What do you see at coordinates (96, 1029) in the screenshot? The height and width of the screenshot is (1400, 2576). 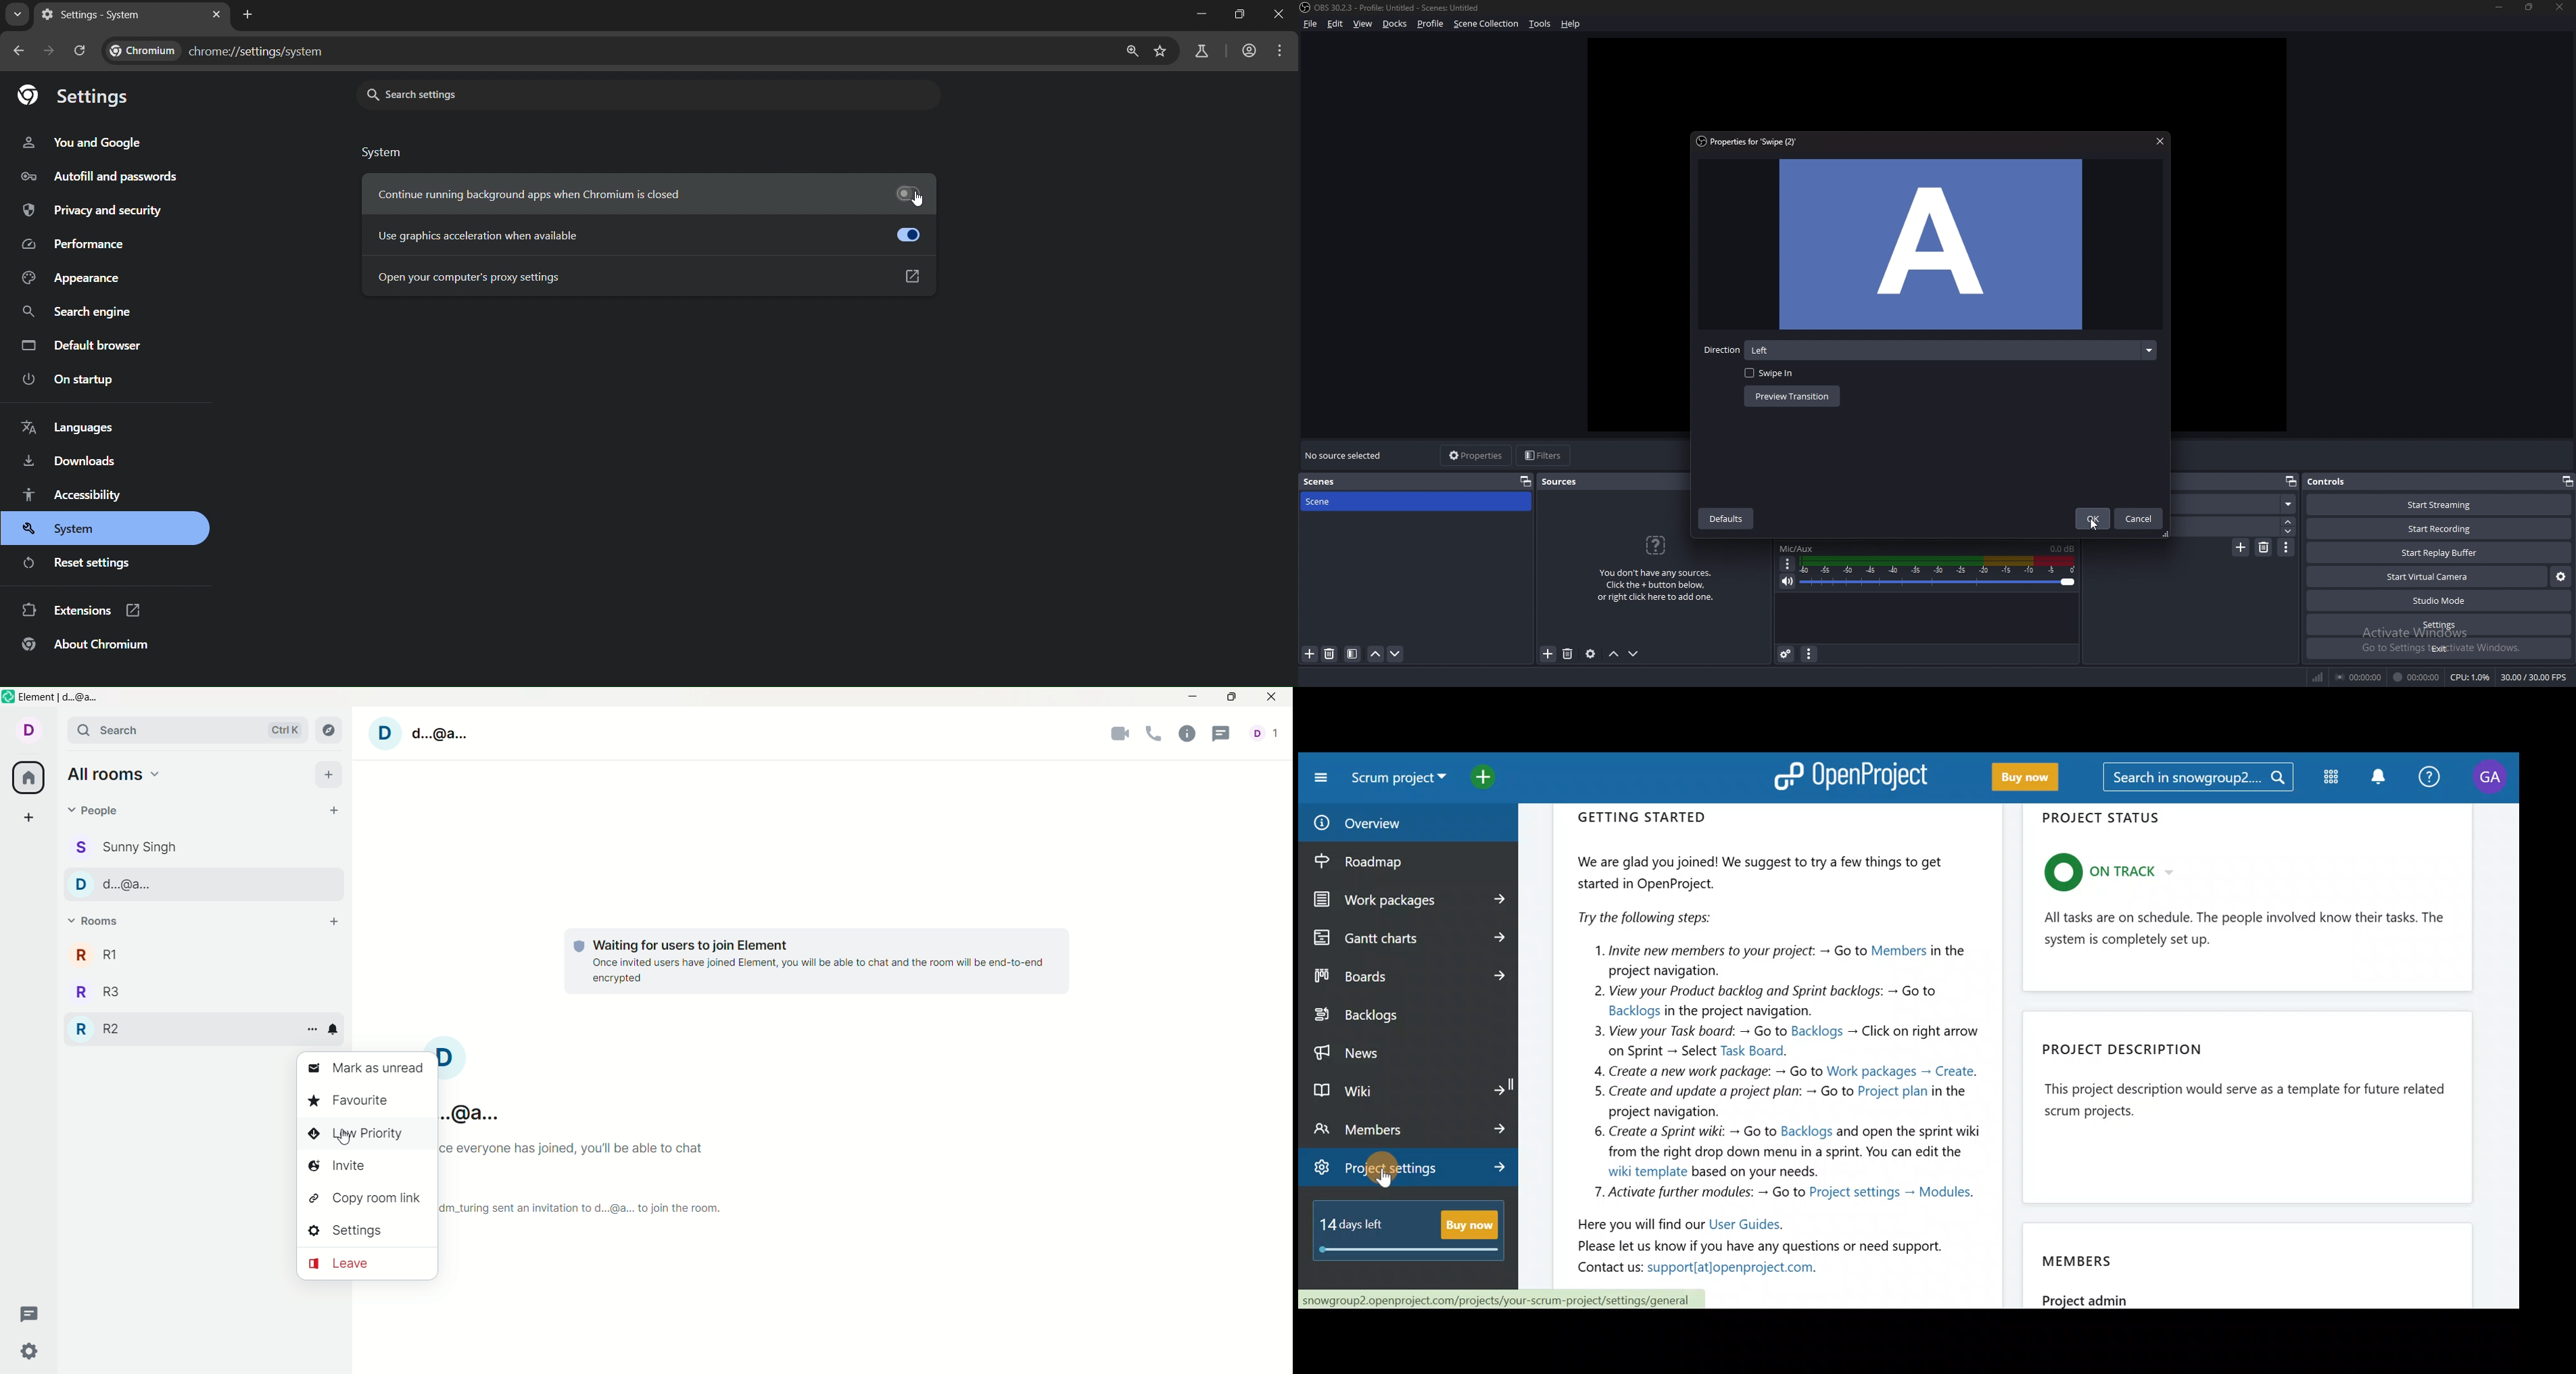 I see `room 2` at bounding box center [96, 1029].